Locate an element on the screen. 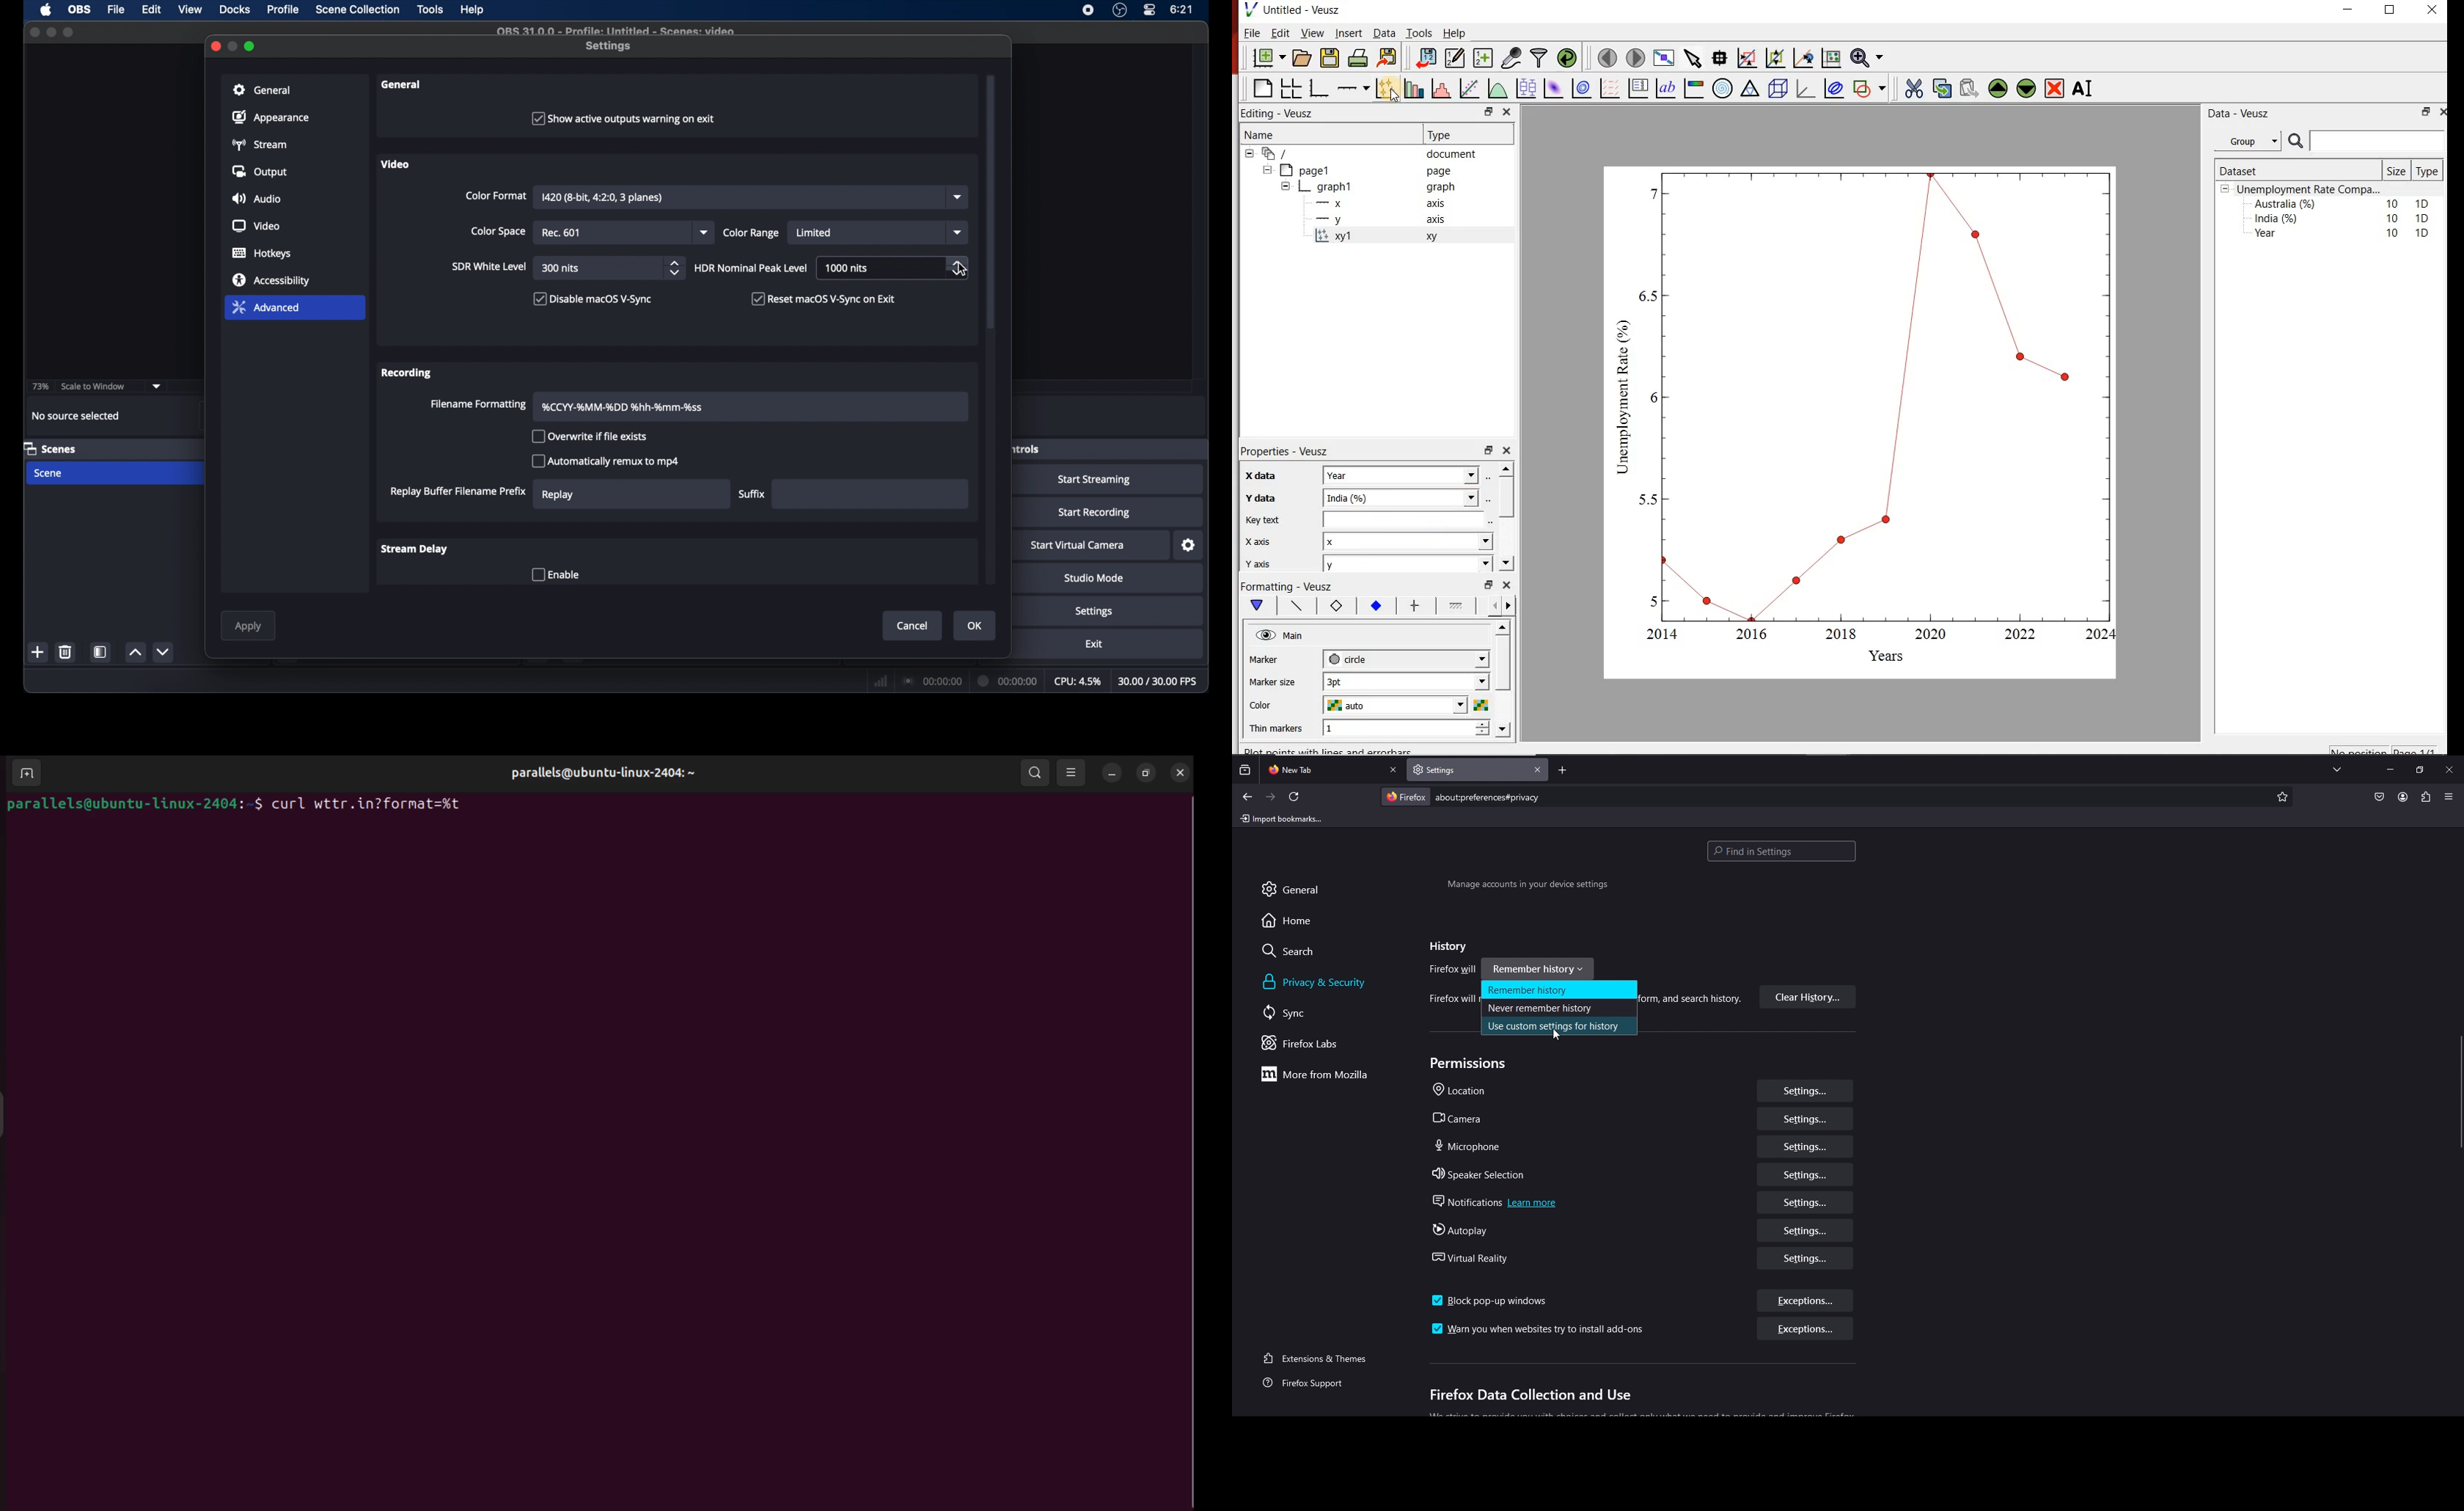 Image resolution: width=2464 pixels, height=1512 pixels. add bookmark is located at coordinates (2280, 797).